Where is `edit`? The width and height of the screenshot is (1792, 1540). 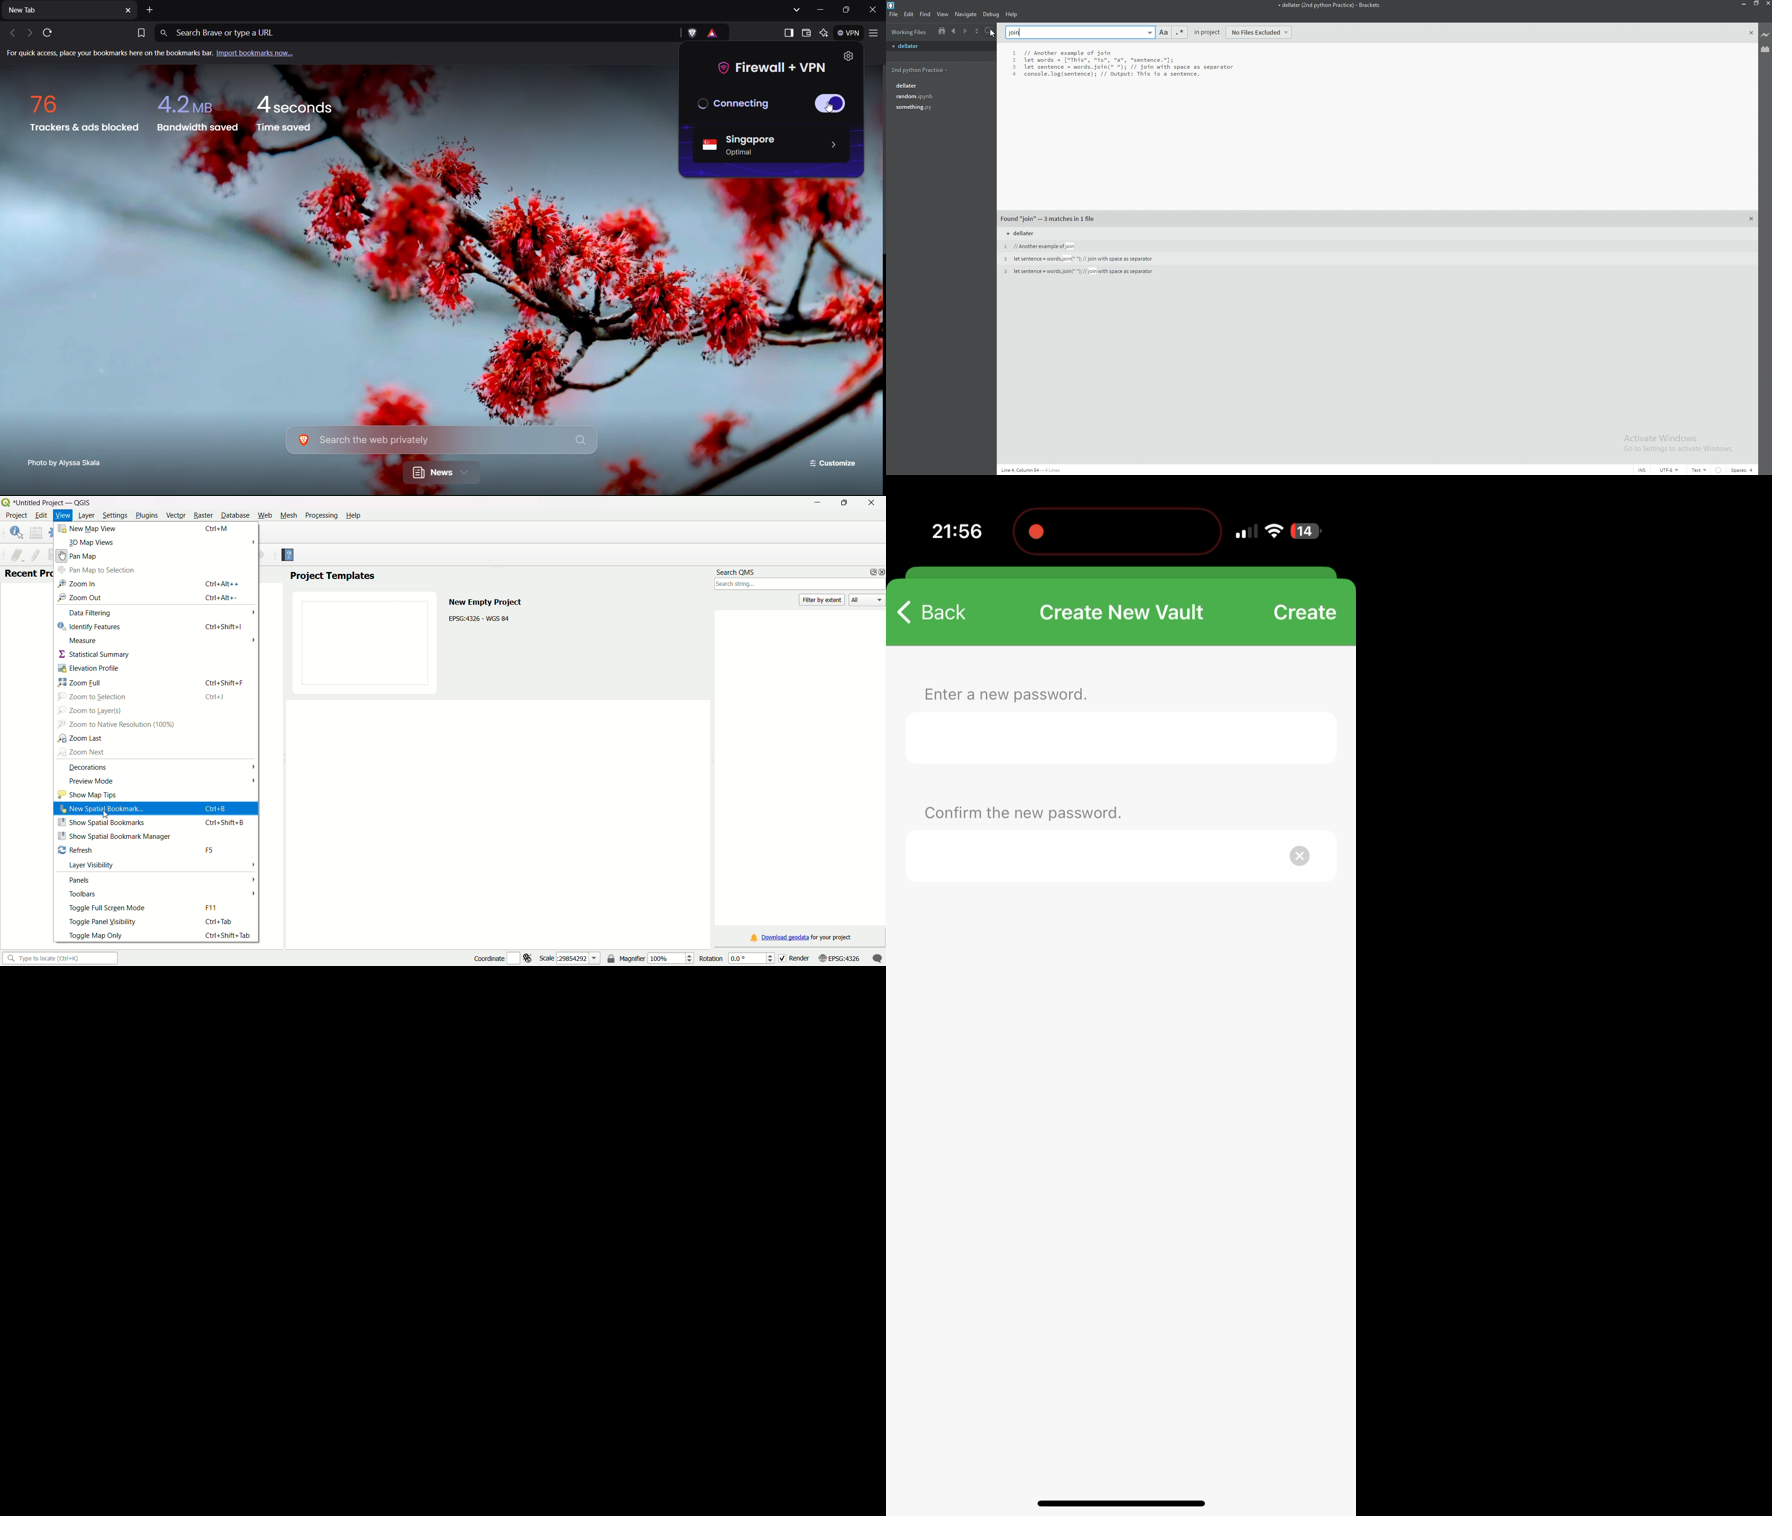
edit is located at coordinates (908, 15).